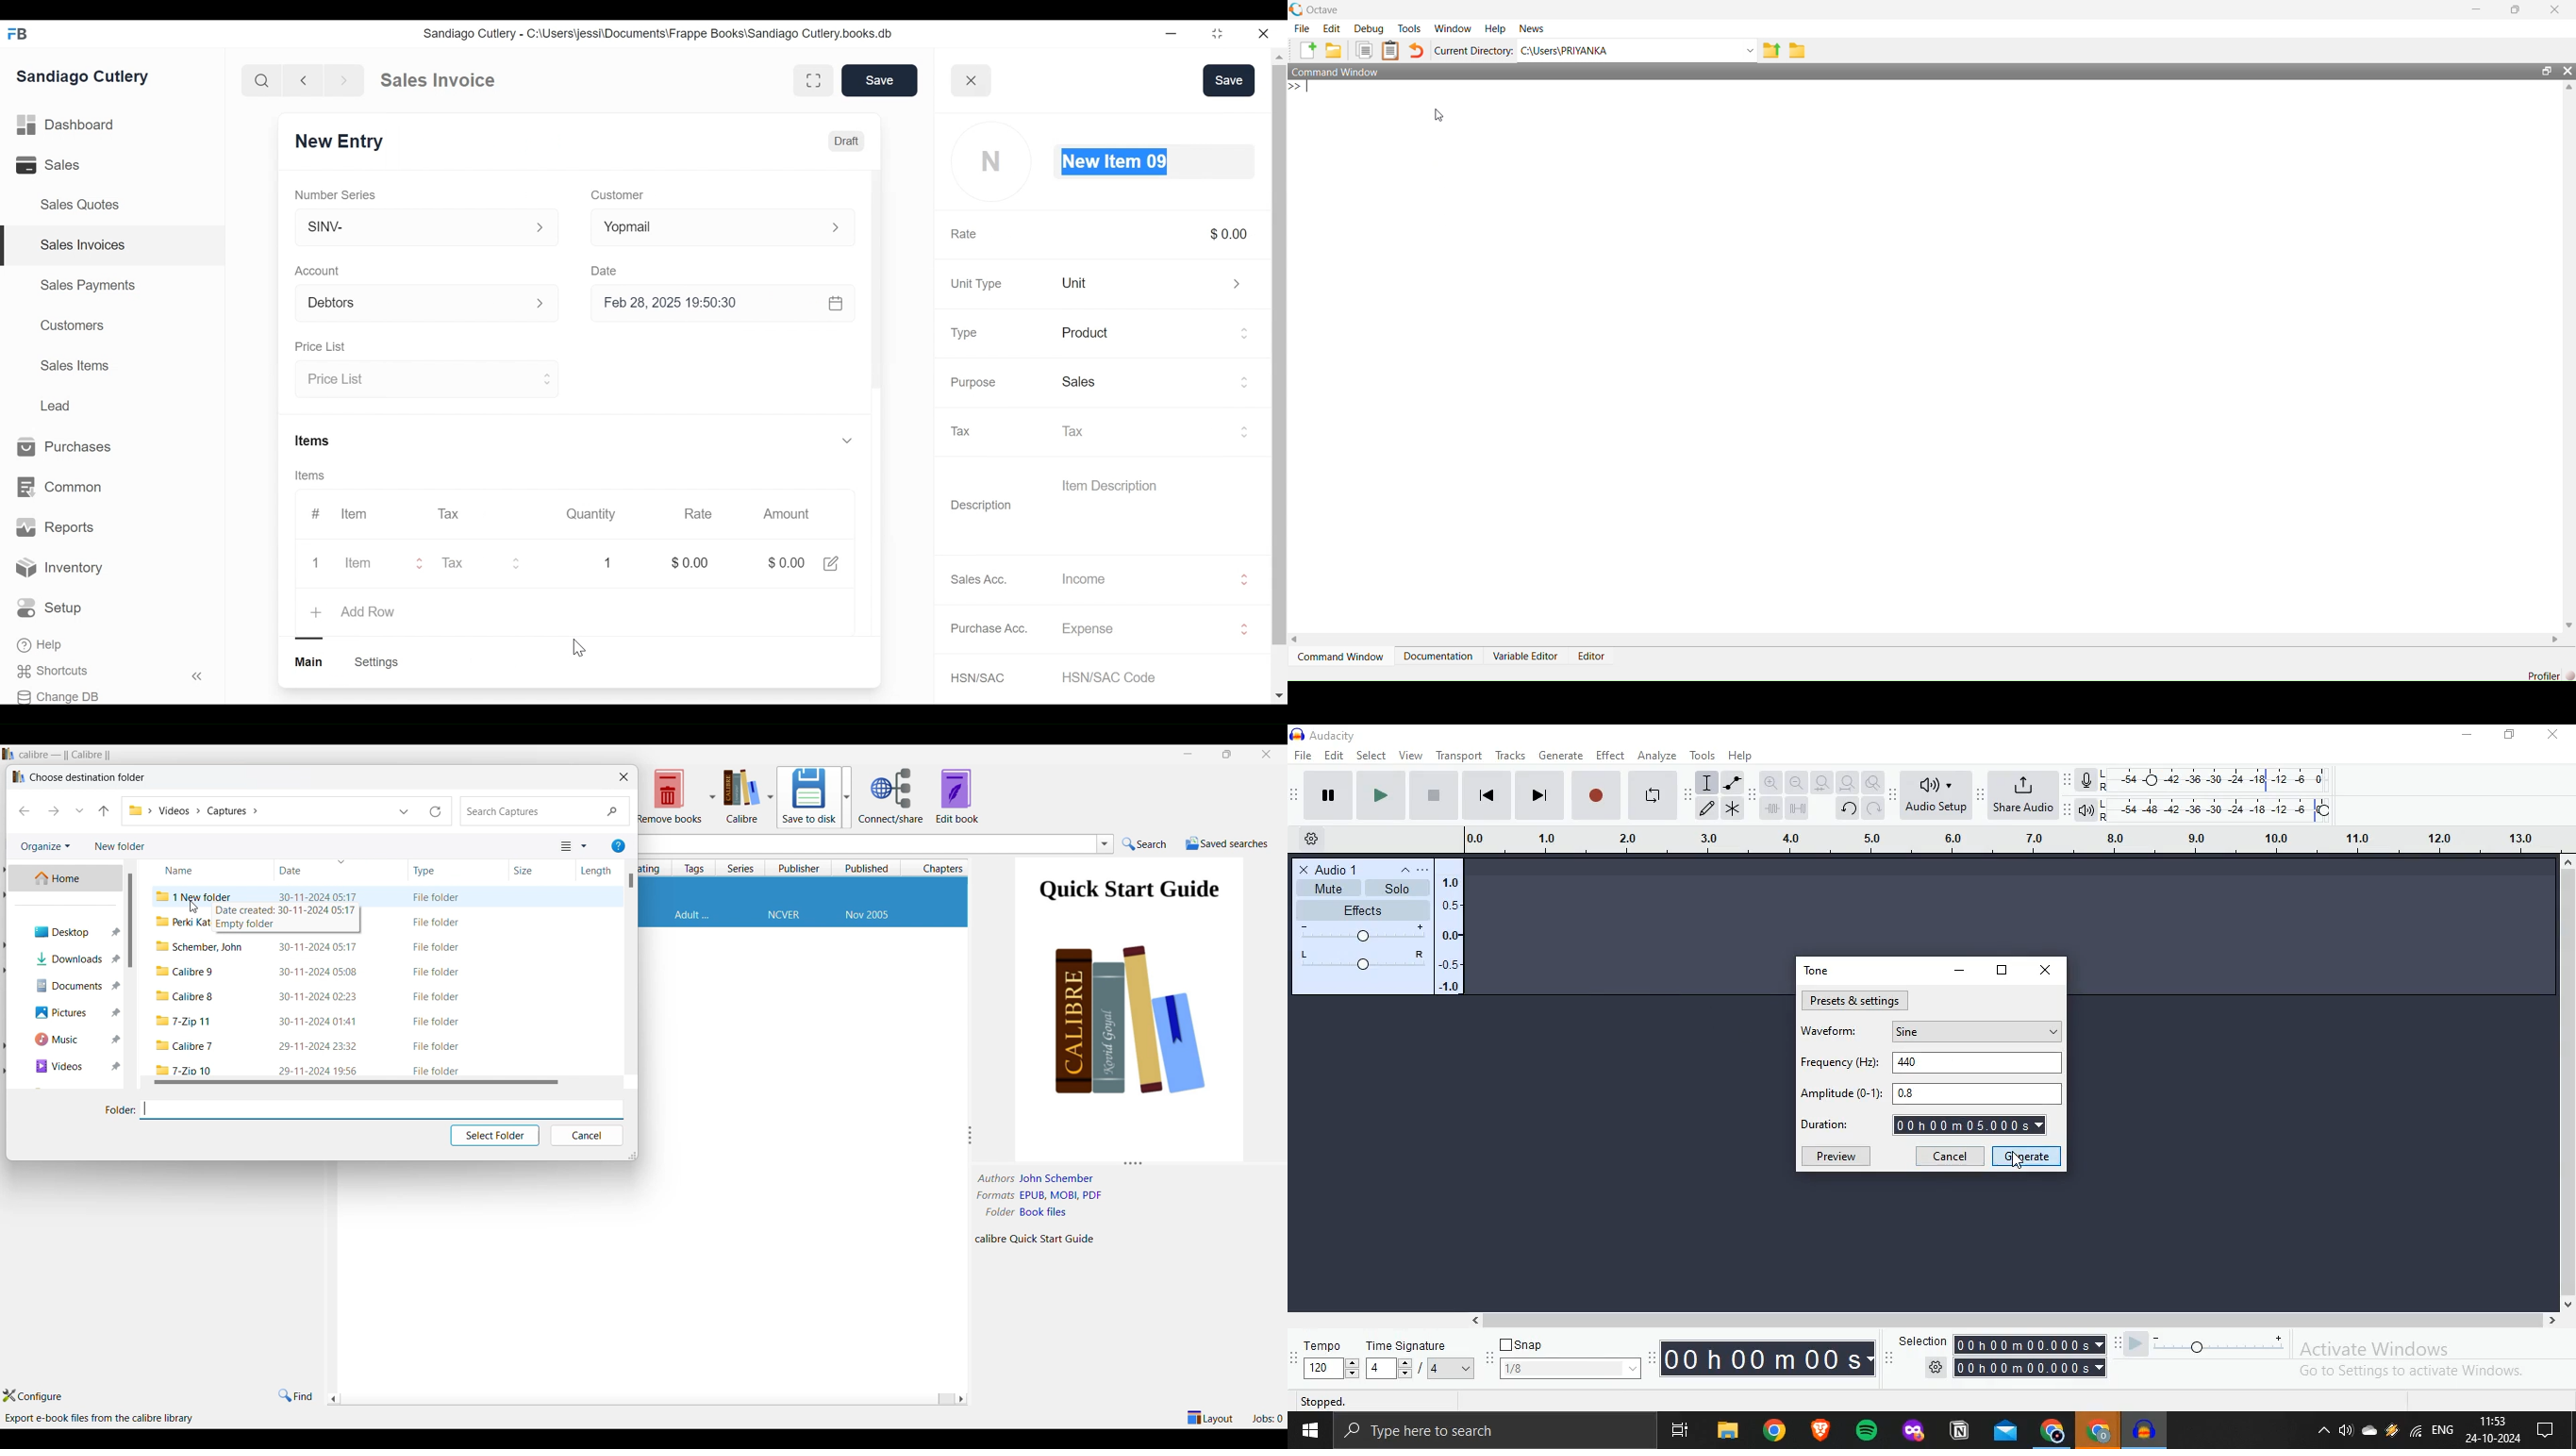  Describe the element at coordinates (2471, 736) in the screenshot. I see `Minimize` at that location.